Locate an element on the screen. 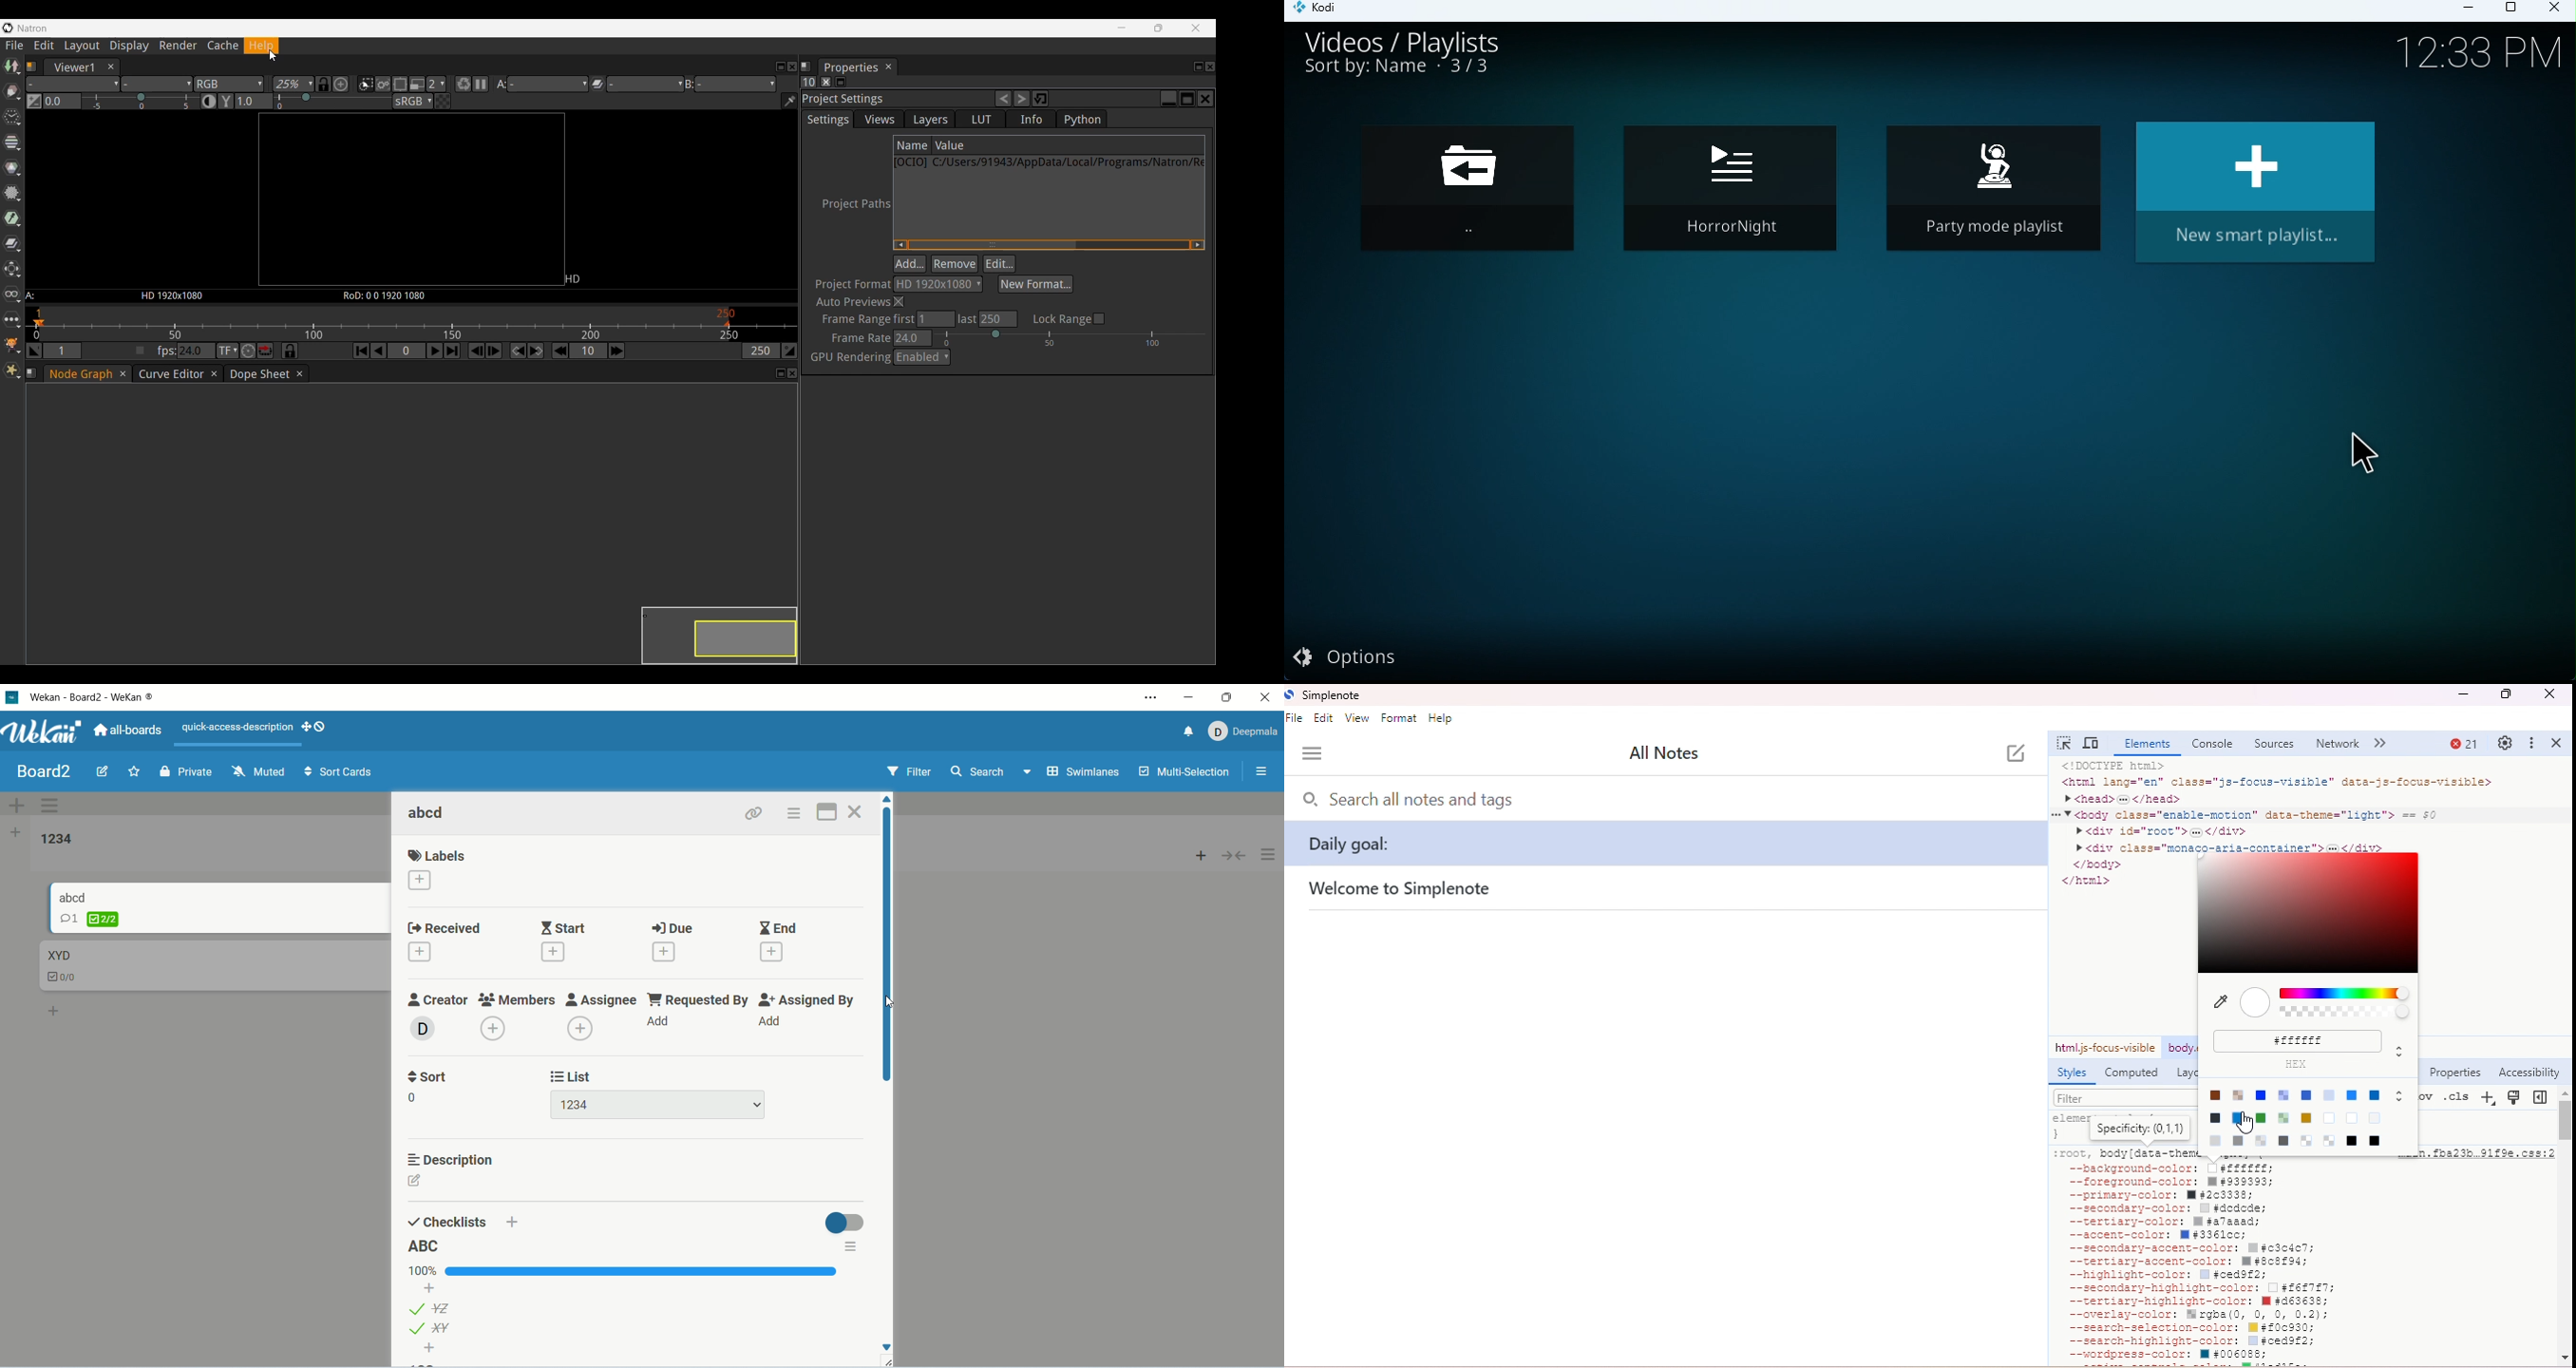 The image size is (2576, 1372). members is located at coordinates (517, 999).